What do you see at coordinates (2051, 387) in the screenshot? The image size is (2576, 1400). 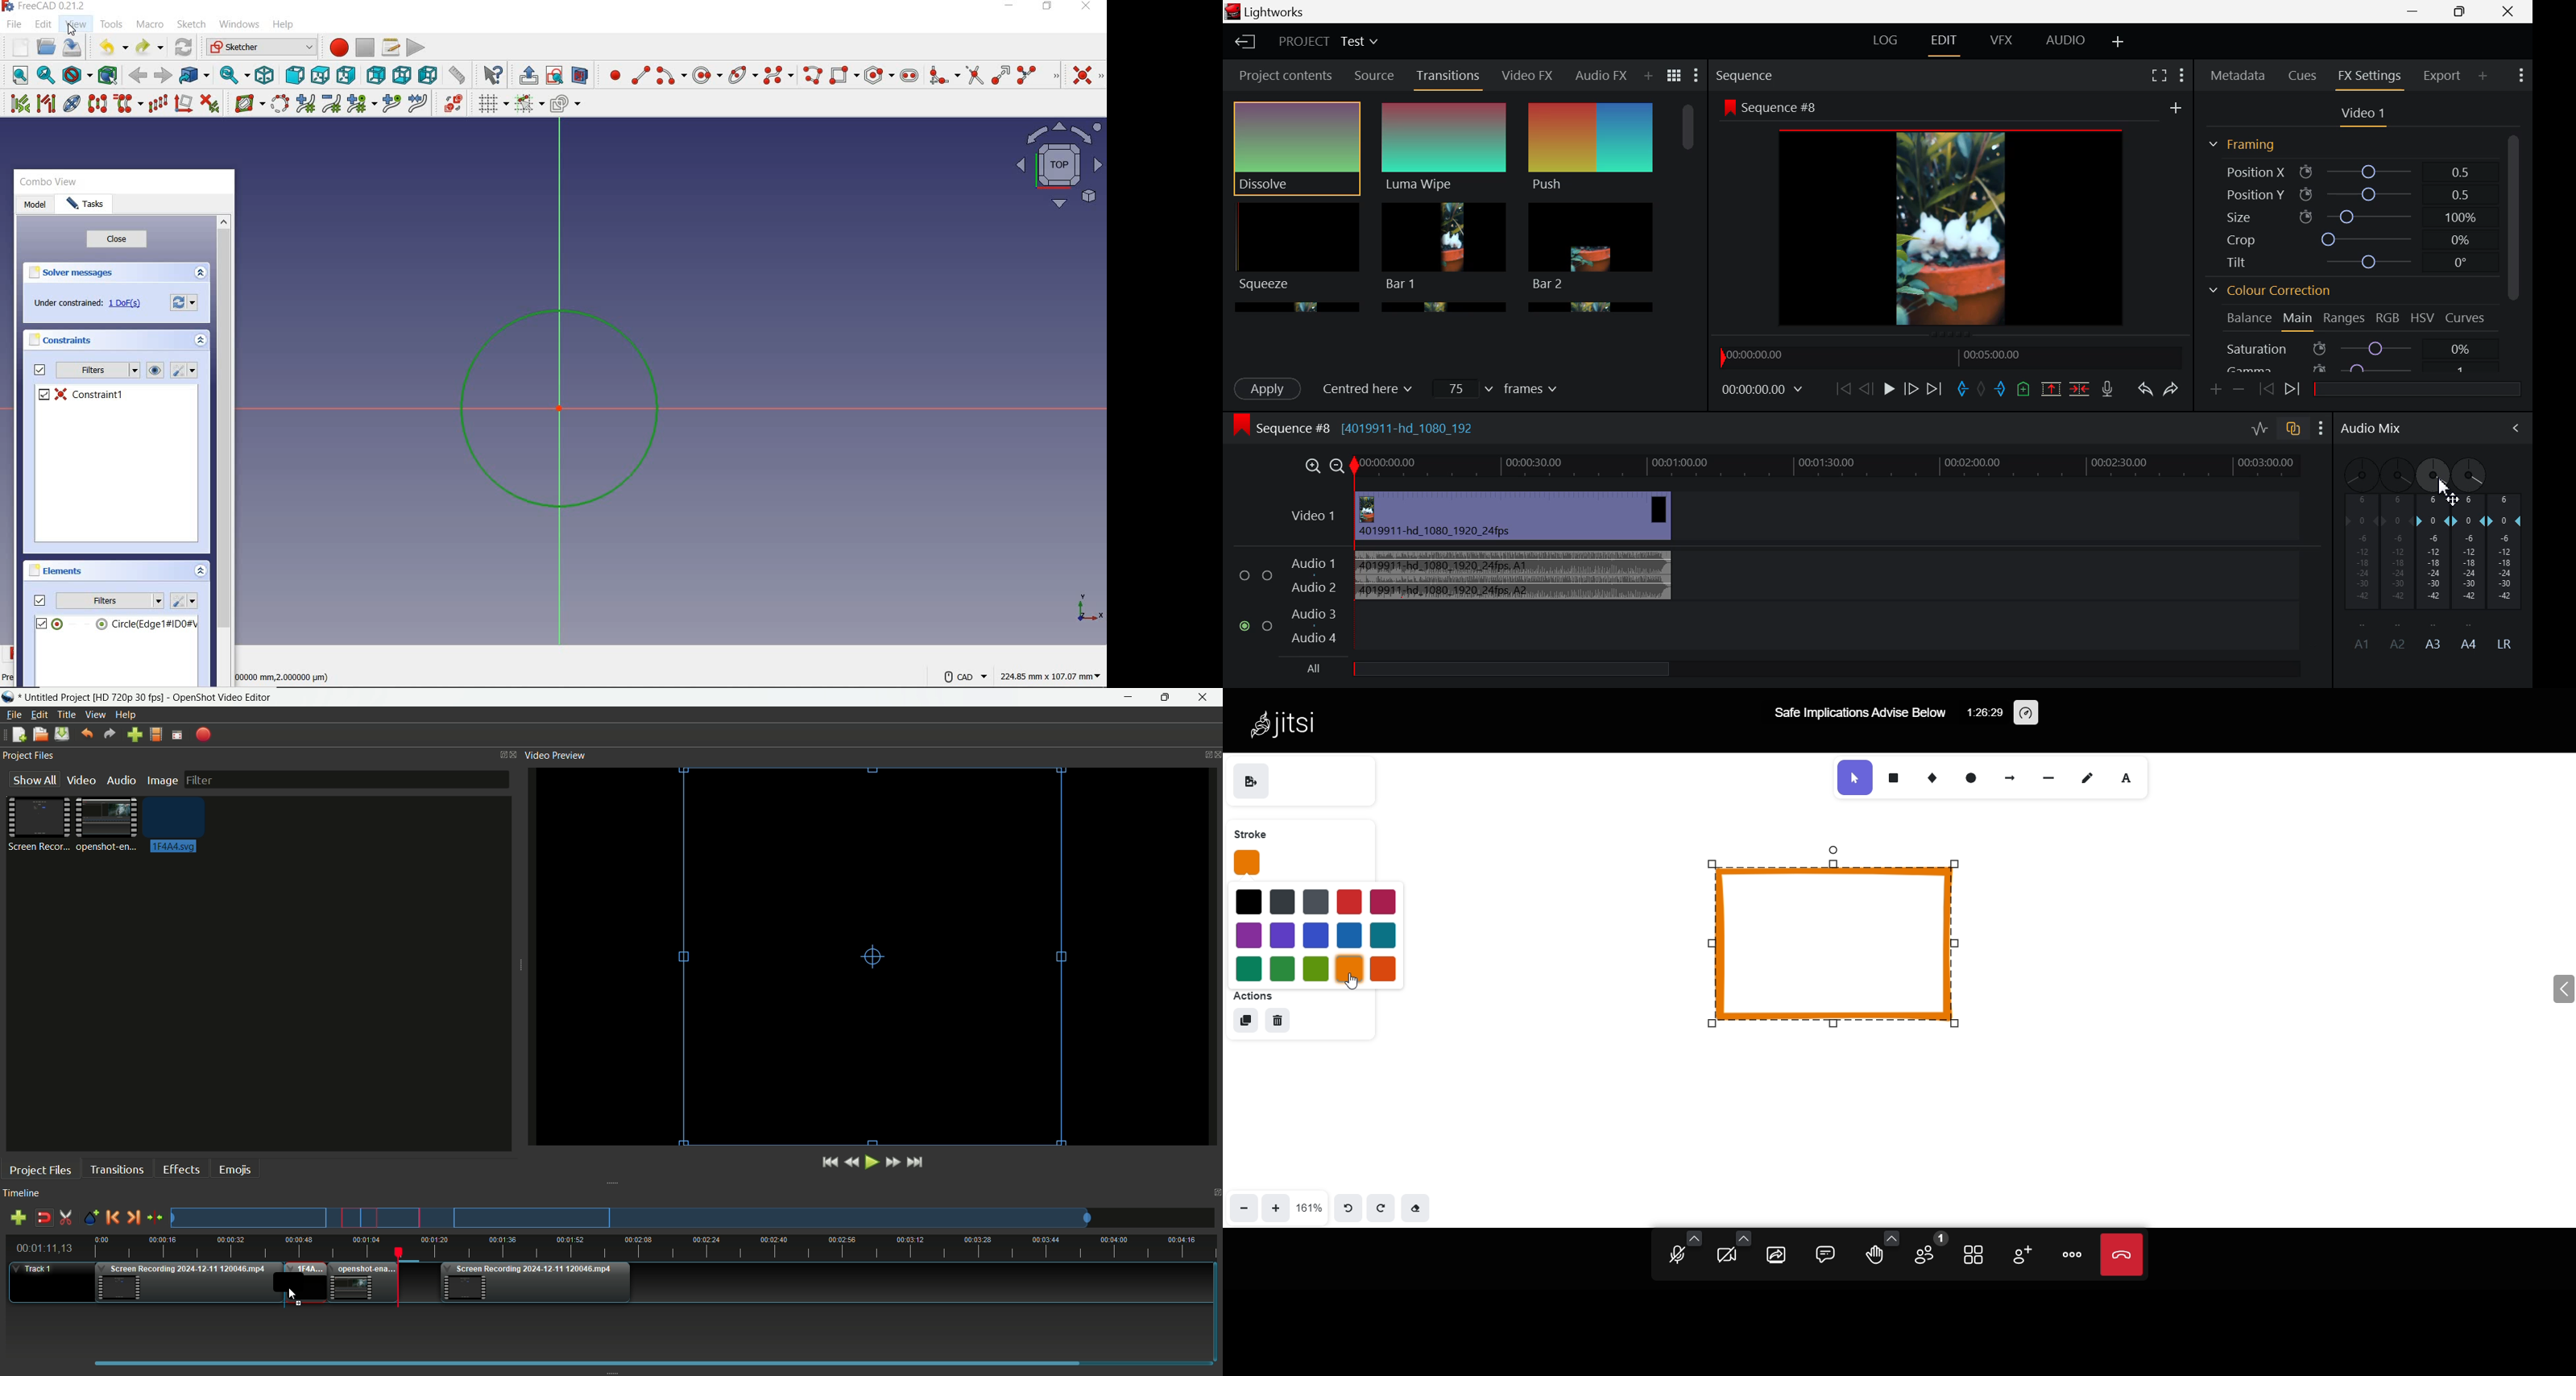 I see `Remove marked section` at bounding box center [2051, 387].